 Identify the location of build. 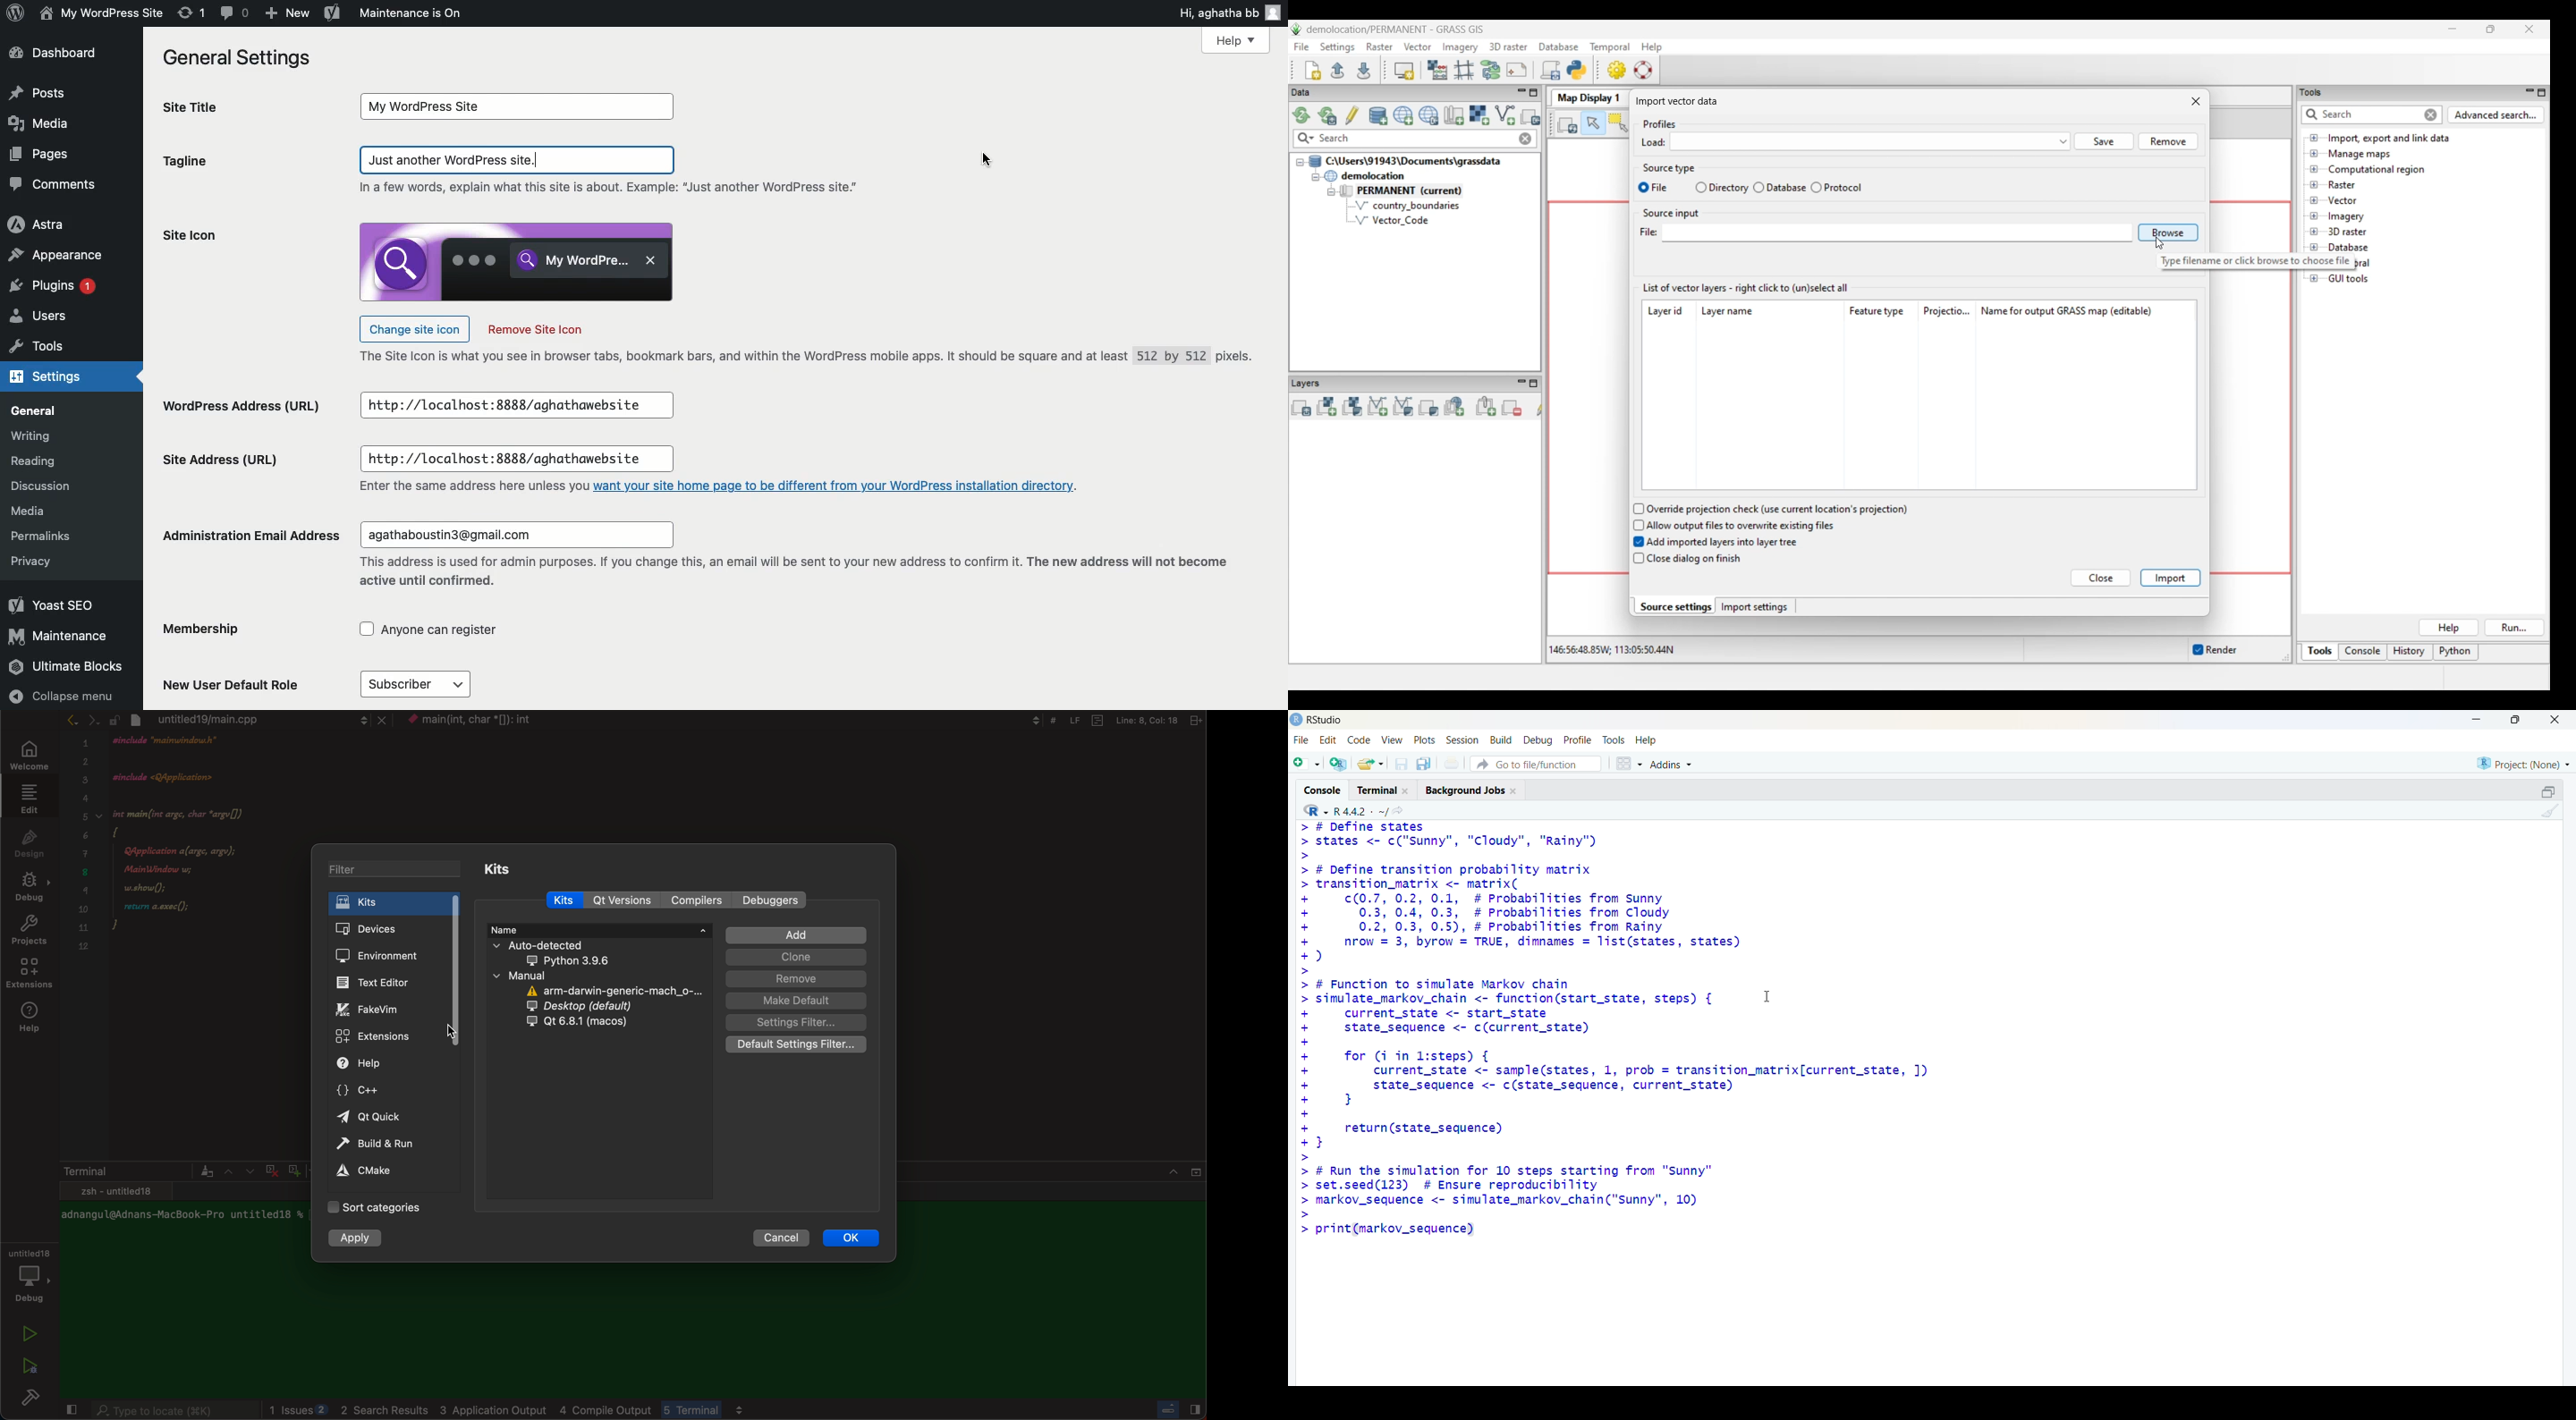
(34, 1400).